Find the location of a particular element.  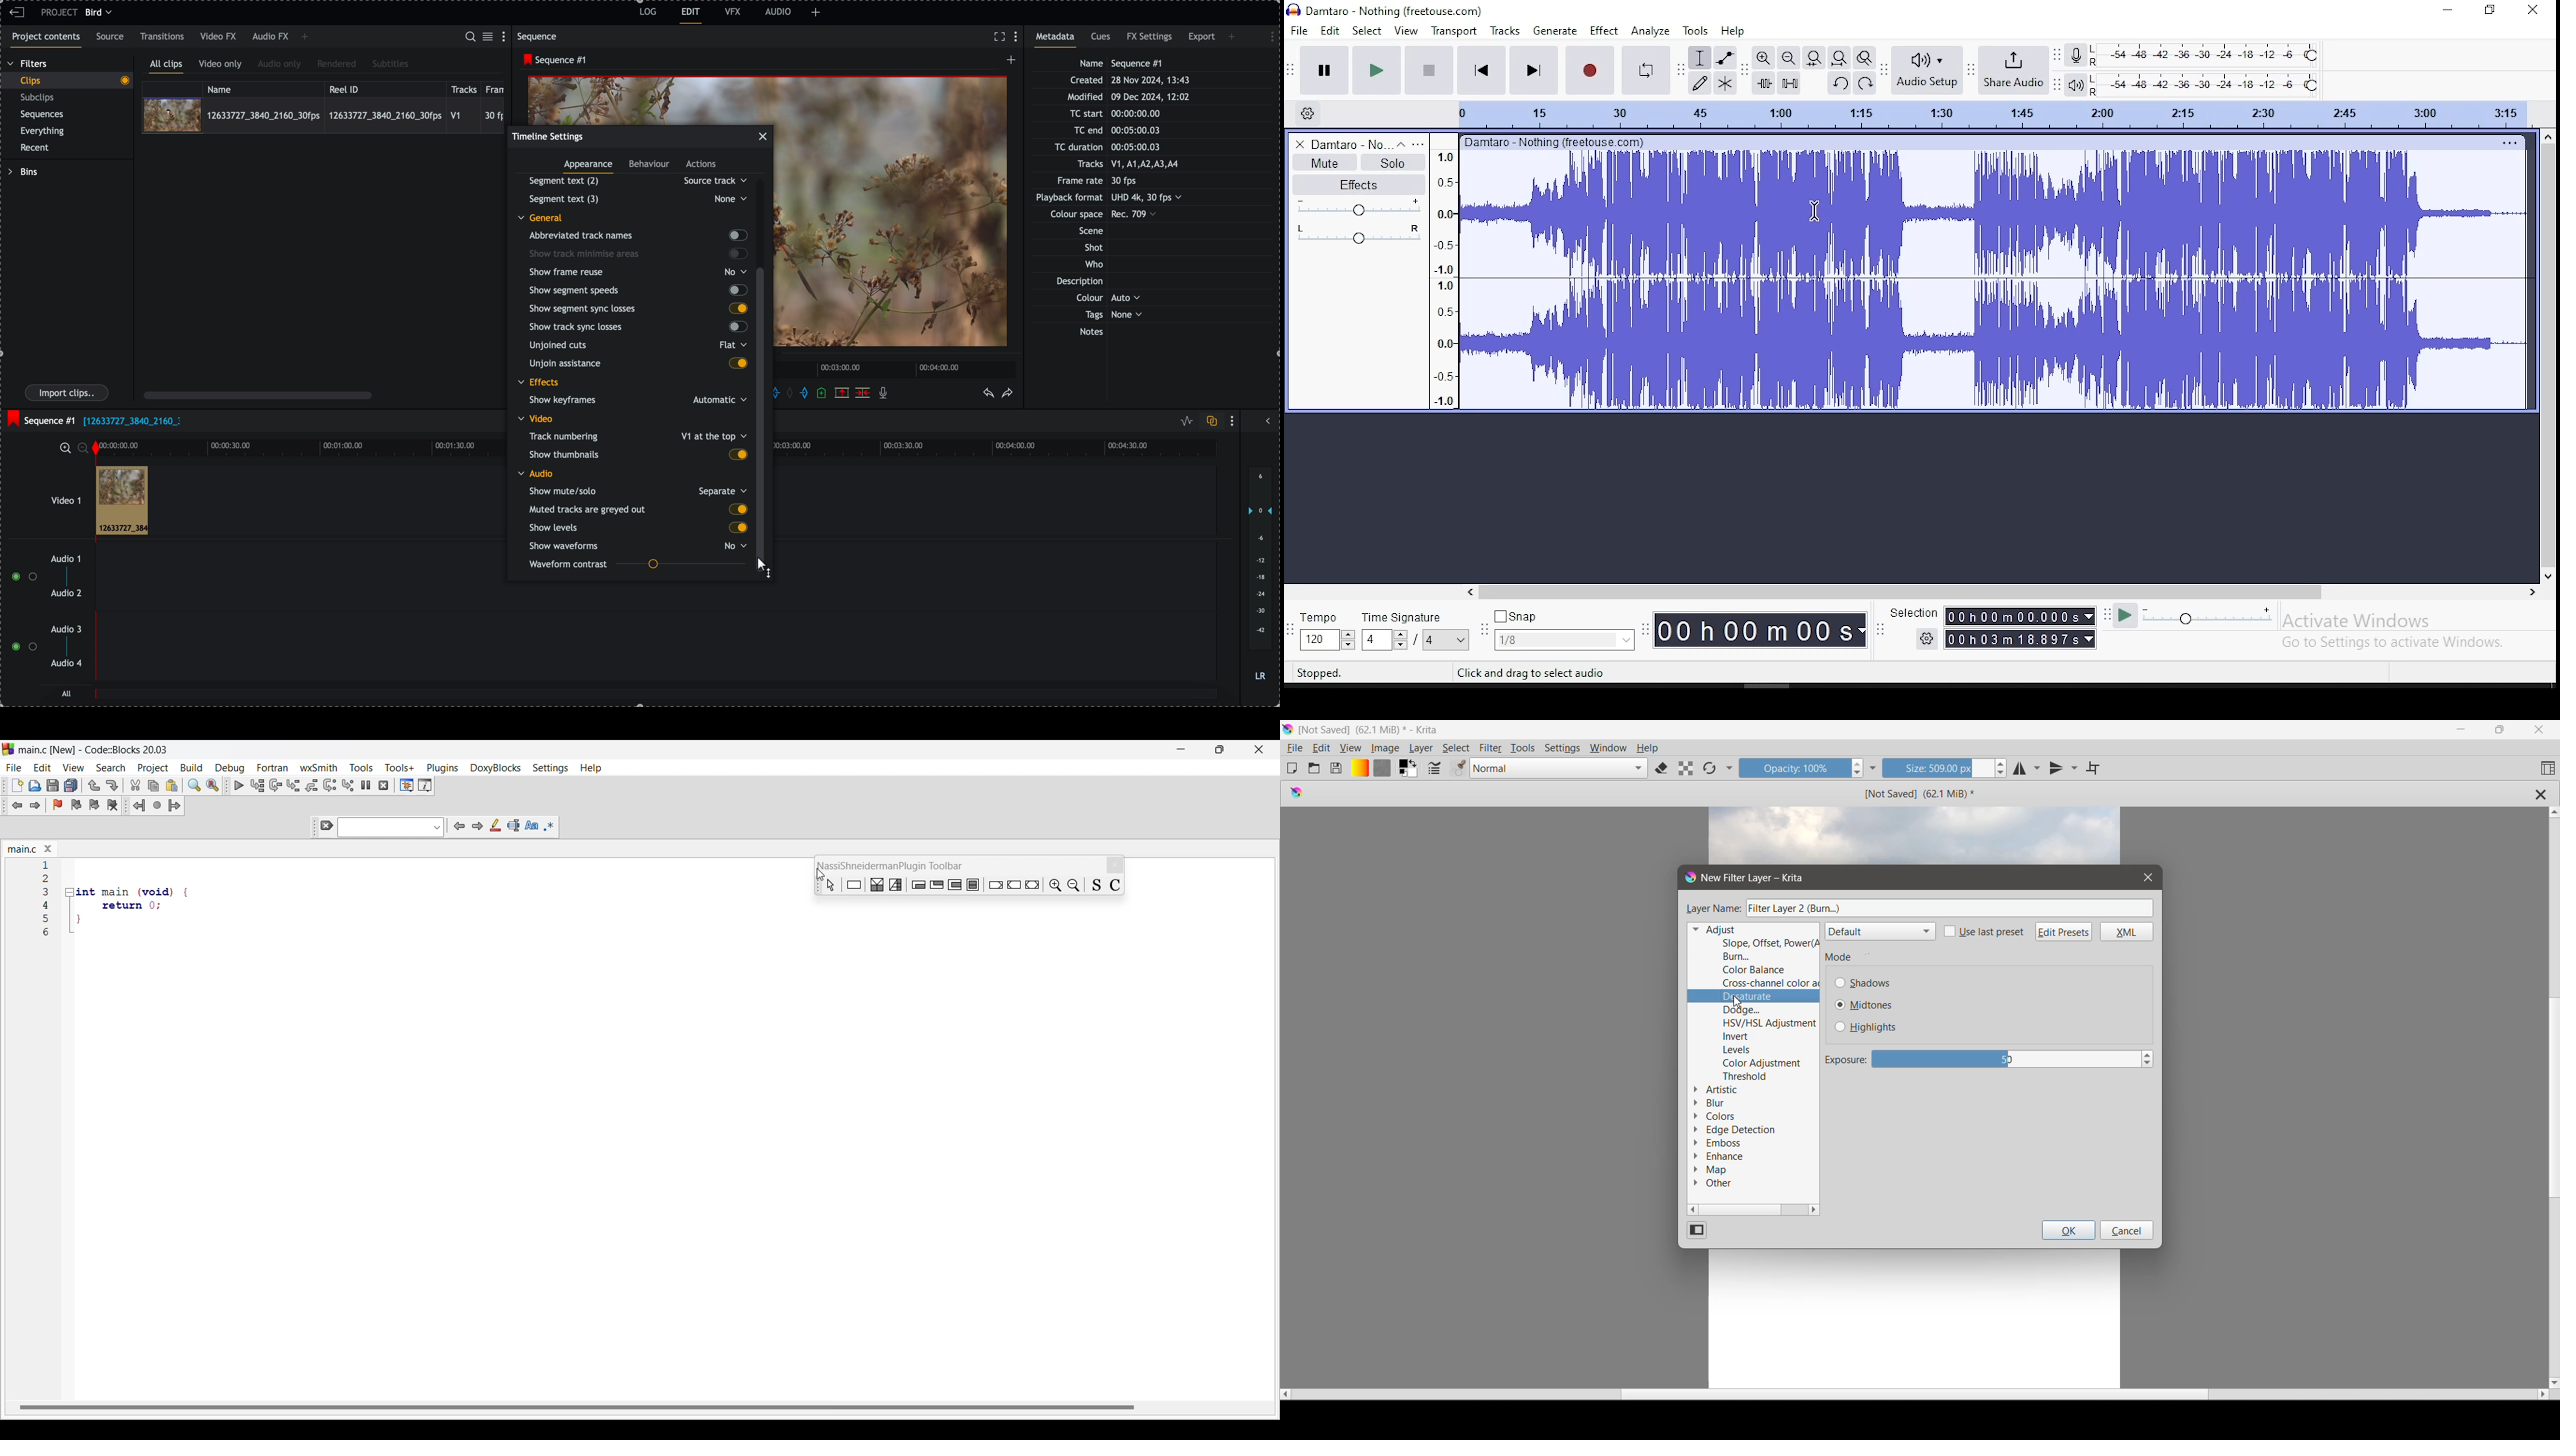

audio FX is located at coordinates (270, 37).